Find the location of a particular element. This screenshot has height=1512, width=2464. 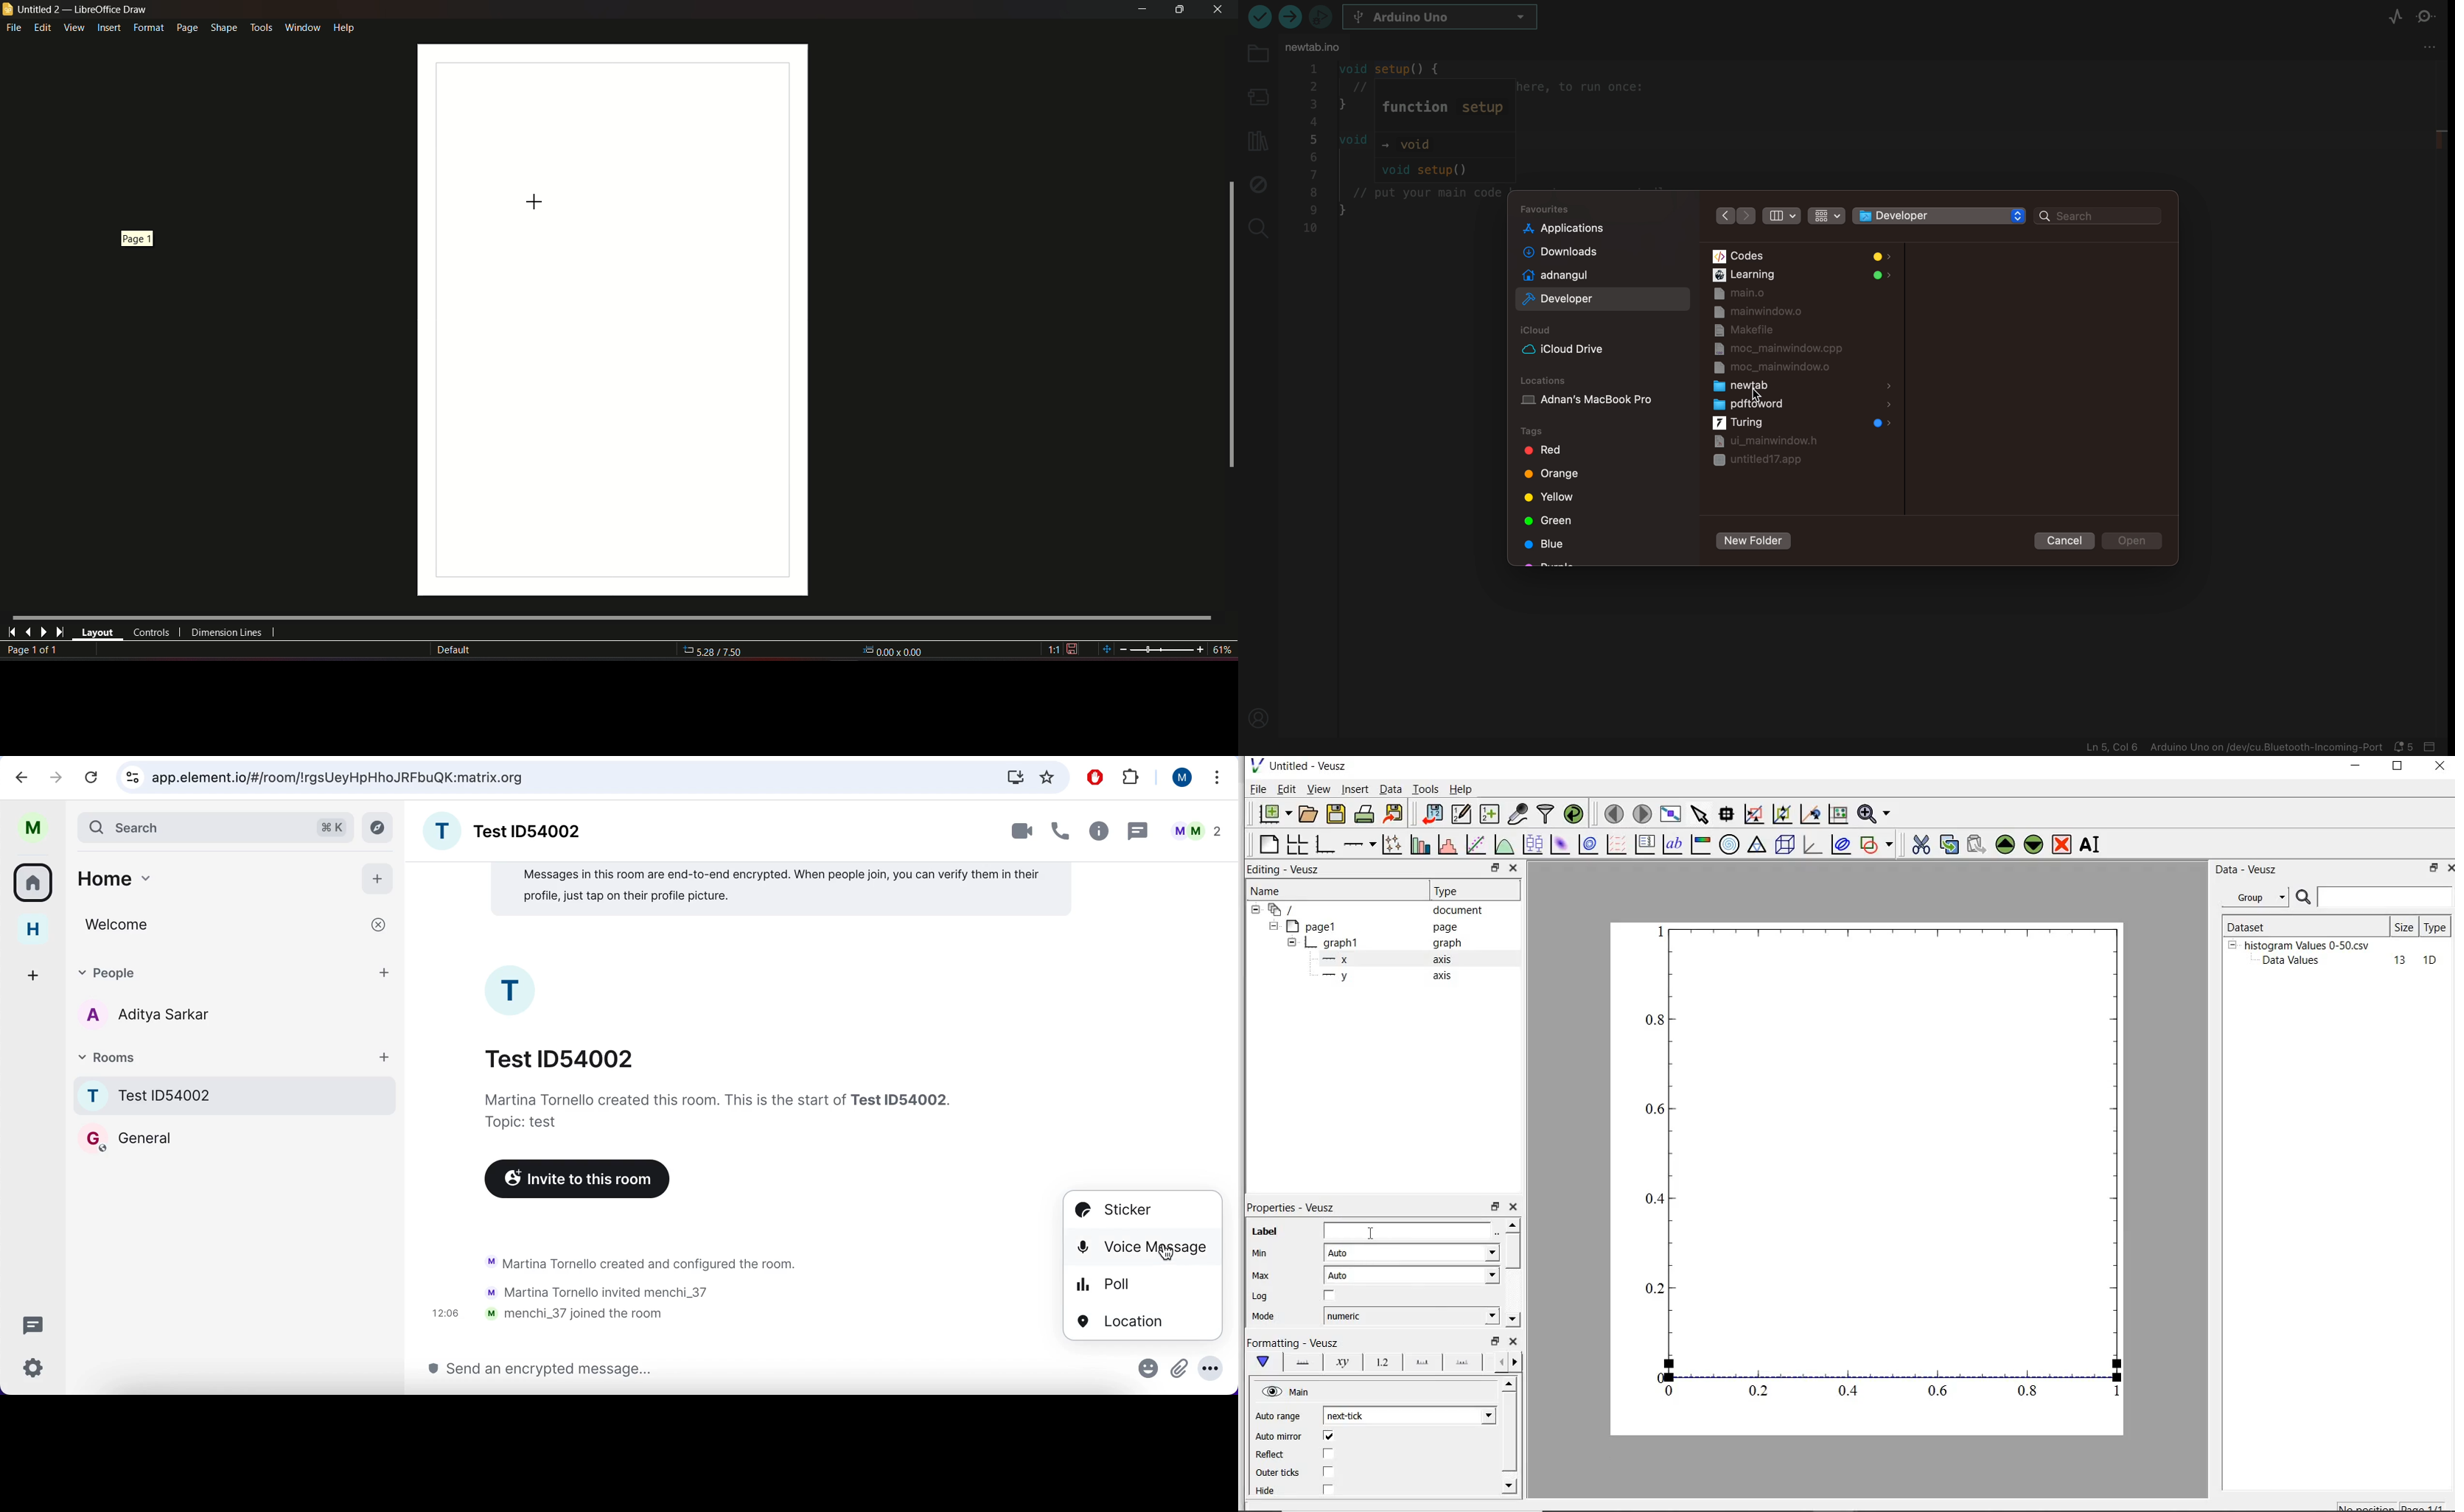

vertical scrollbar is located at coordinates (1508, 1432).